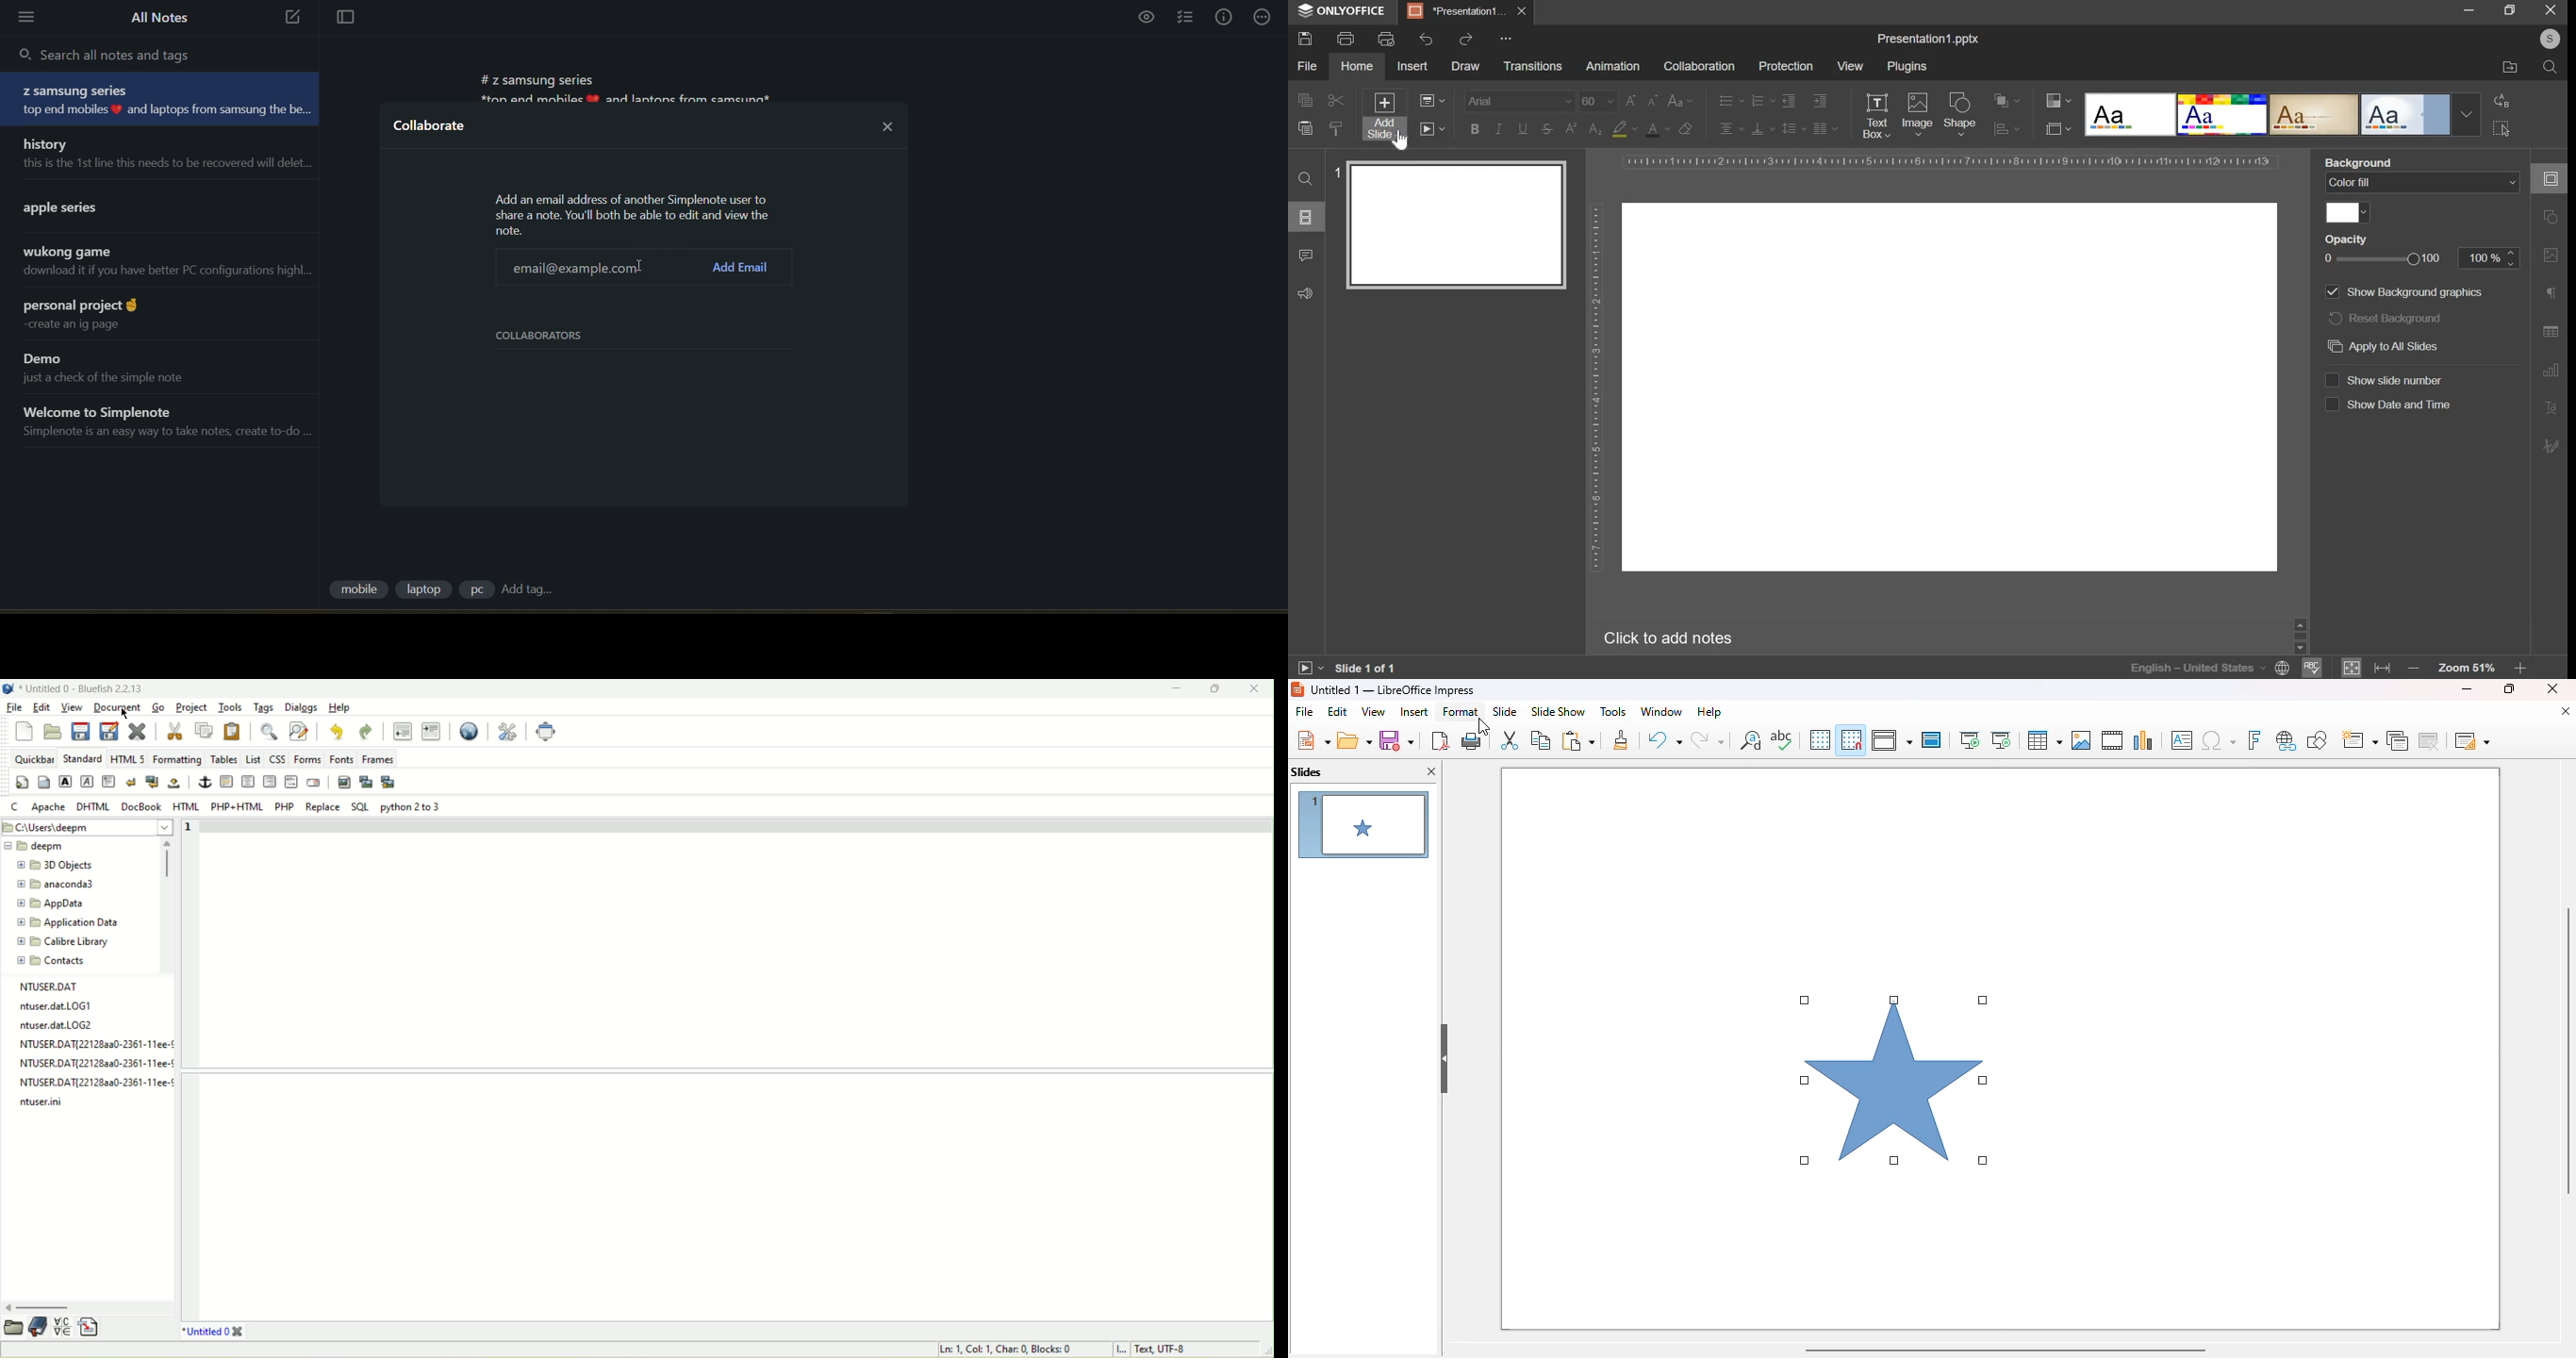  Describe the element at coordinates (1624, 129) in the screenshot. I see `fill color` at that location.